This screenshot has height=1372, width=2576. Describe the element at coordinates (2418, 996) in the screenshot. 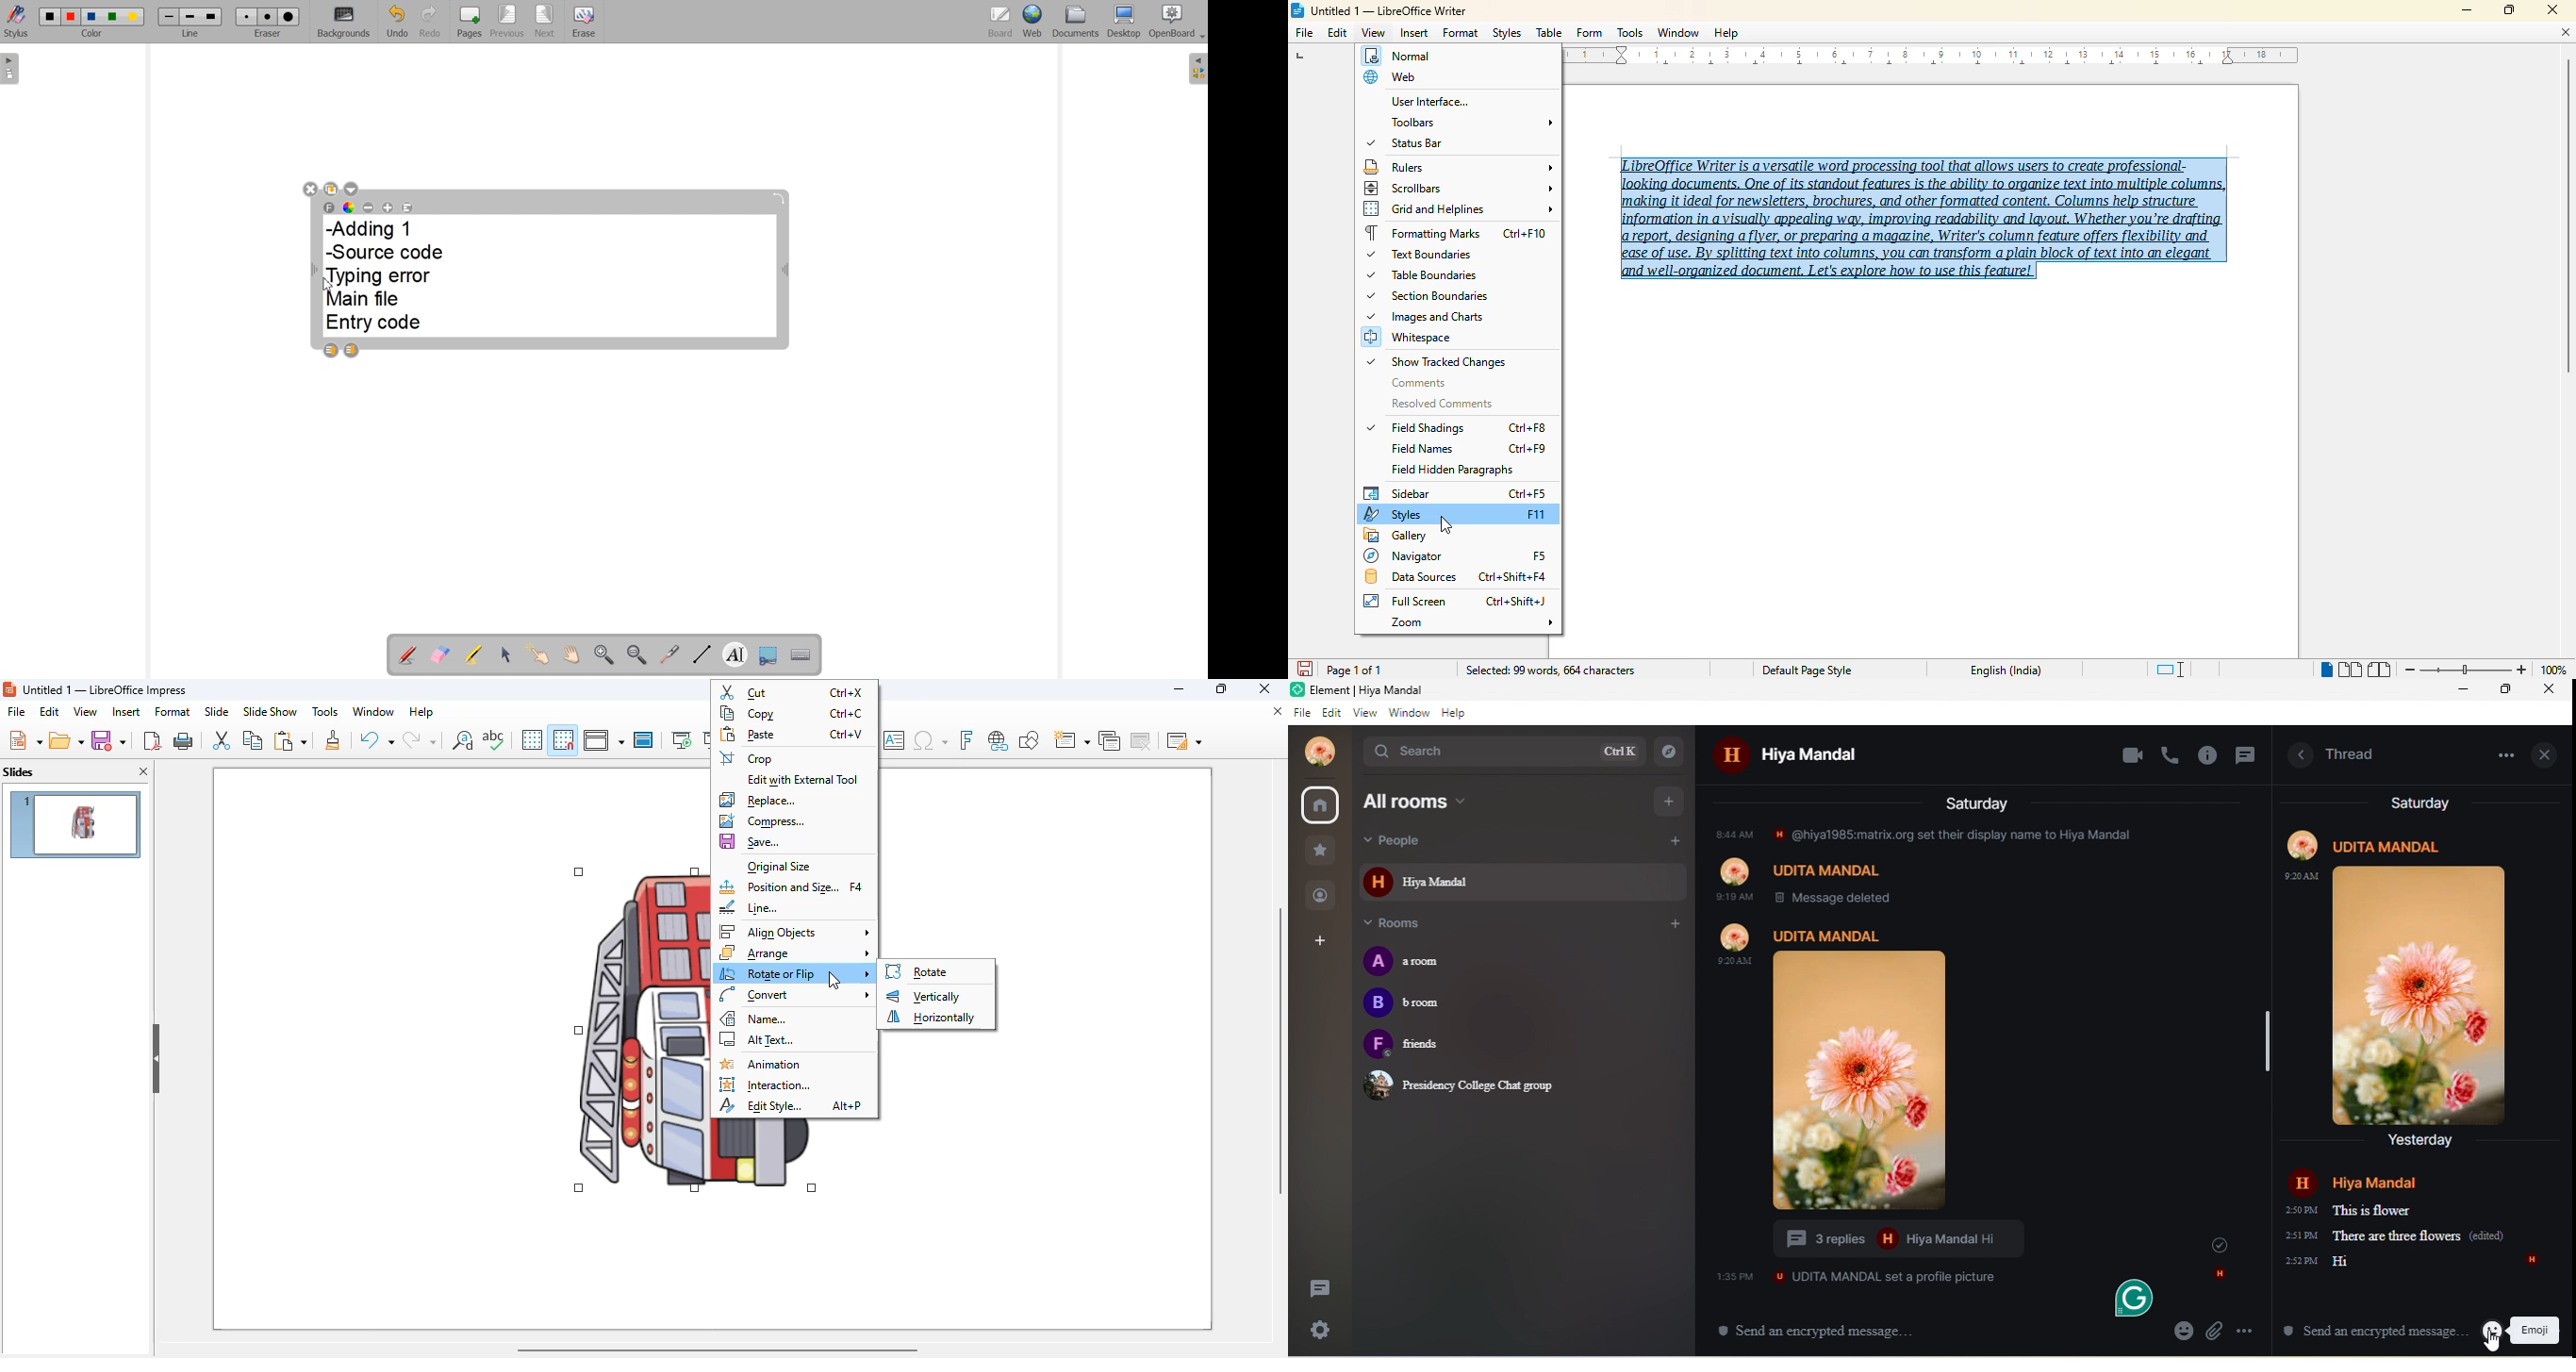

I see `image` at that location.